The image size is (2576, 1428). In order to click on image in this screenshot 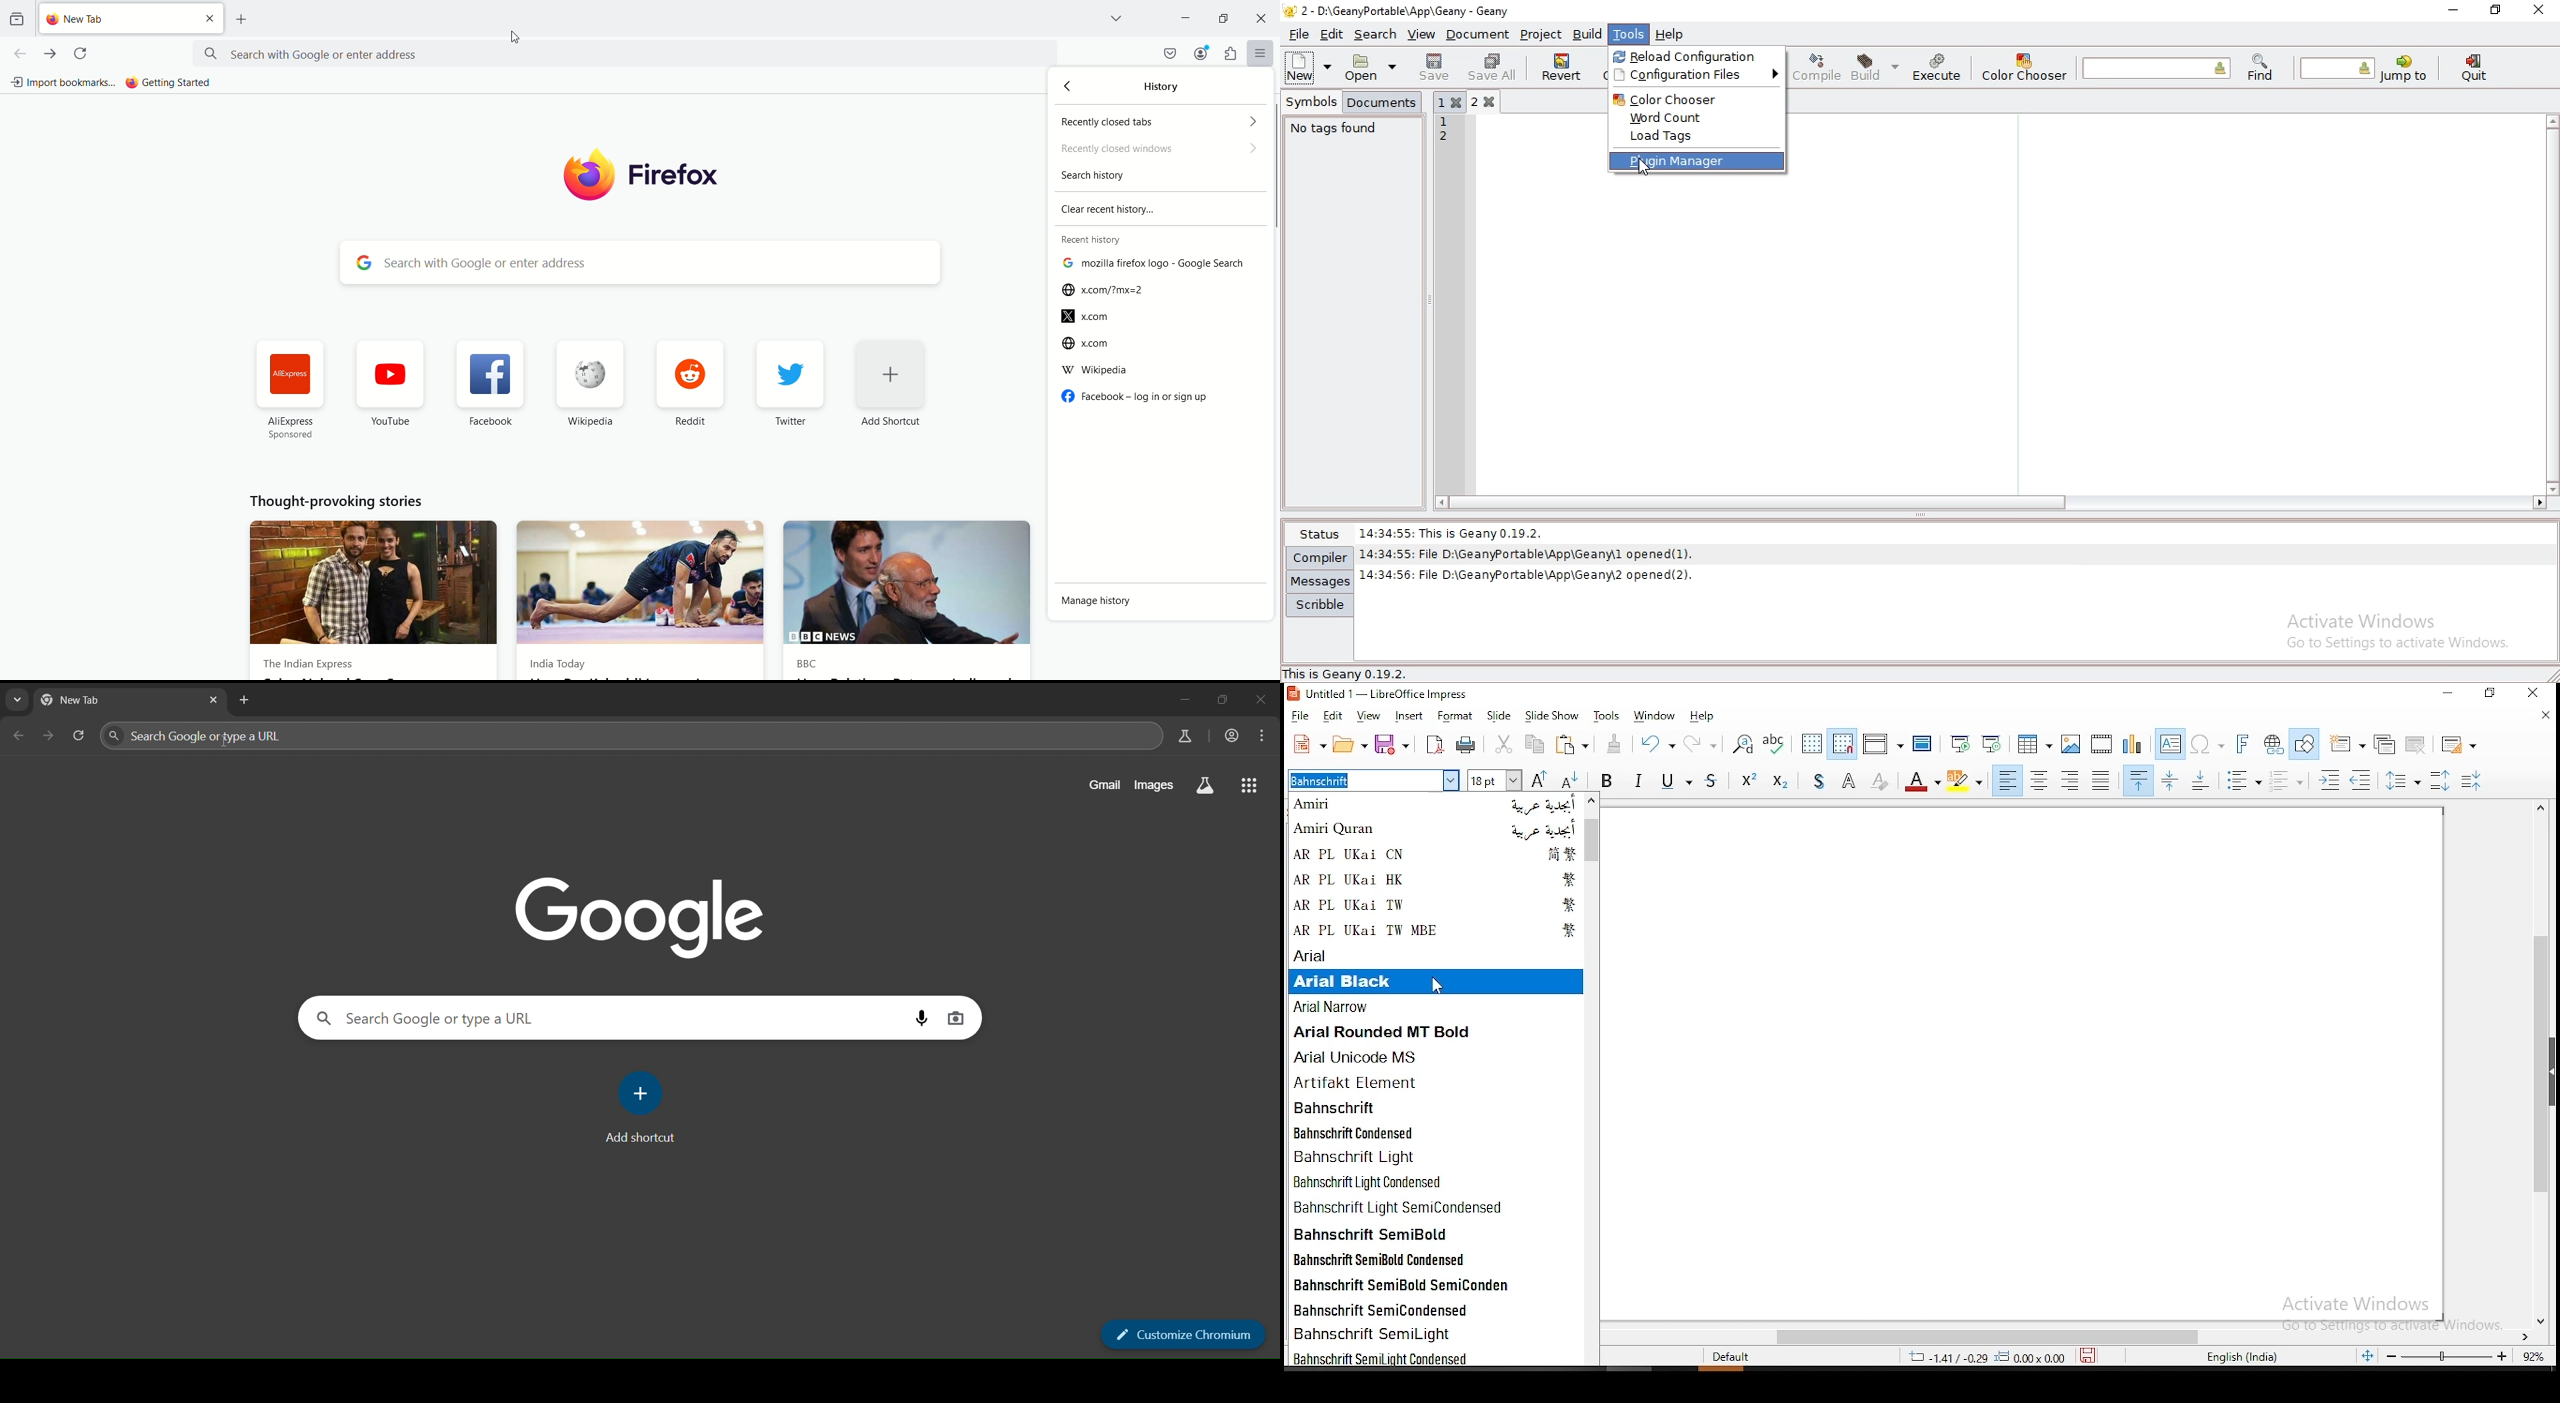, I will do `click(2070, 743)`.